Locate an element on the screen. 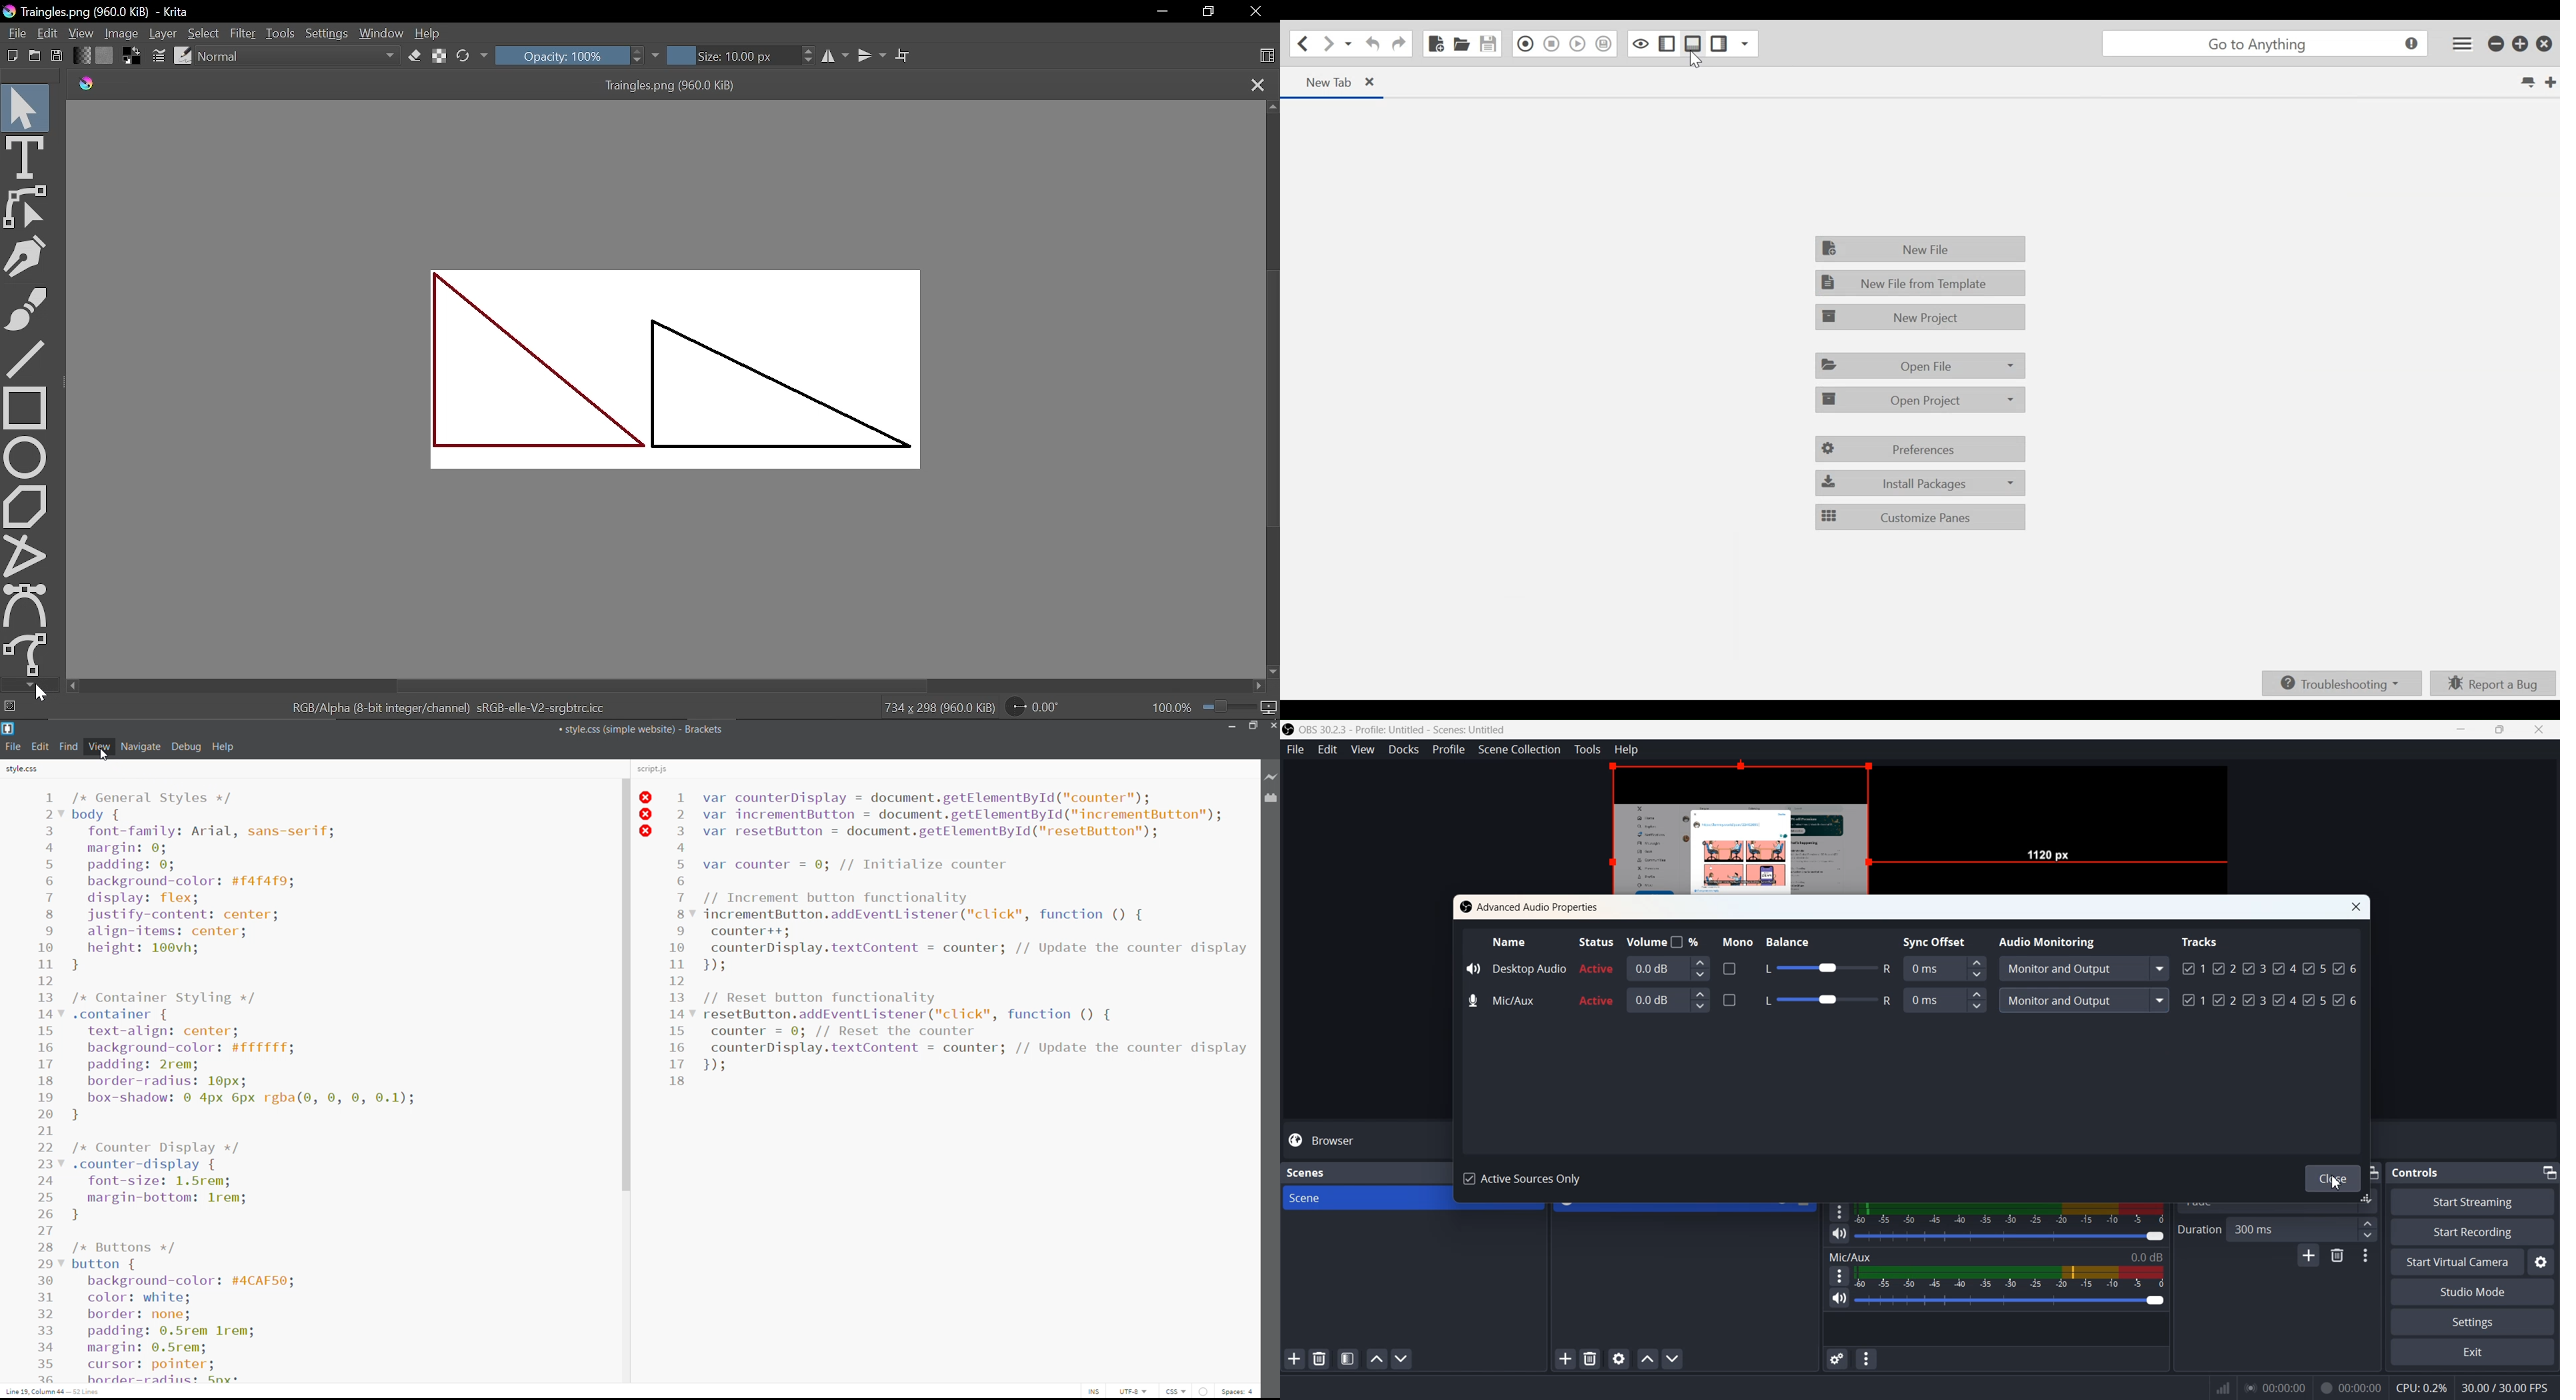 This screenshot has width=2576, height=1400. Start Streaming is located at coordinates (2473, 1201).